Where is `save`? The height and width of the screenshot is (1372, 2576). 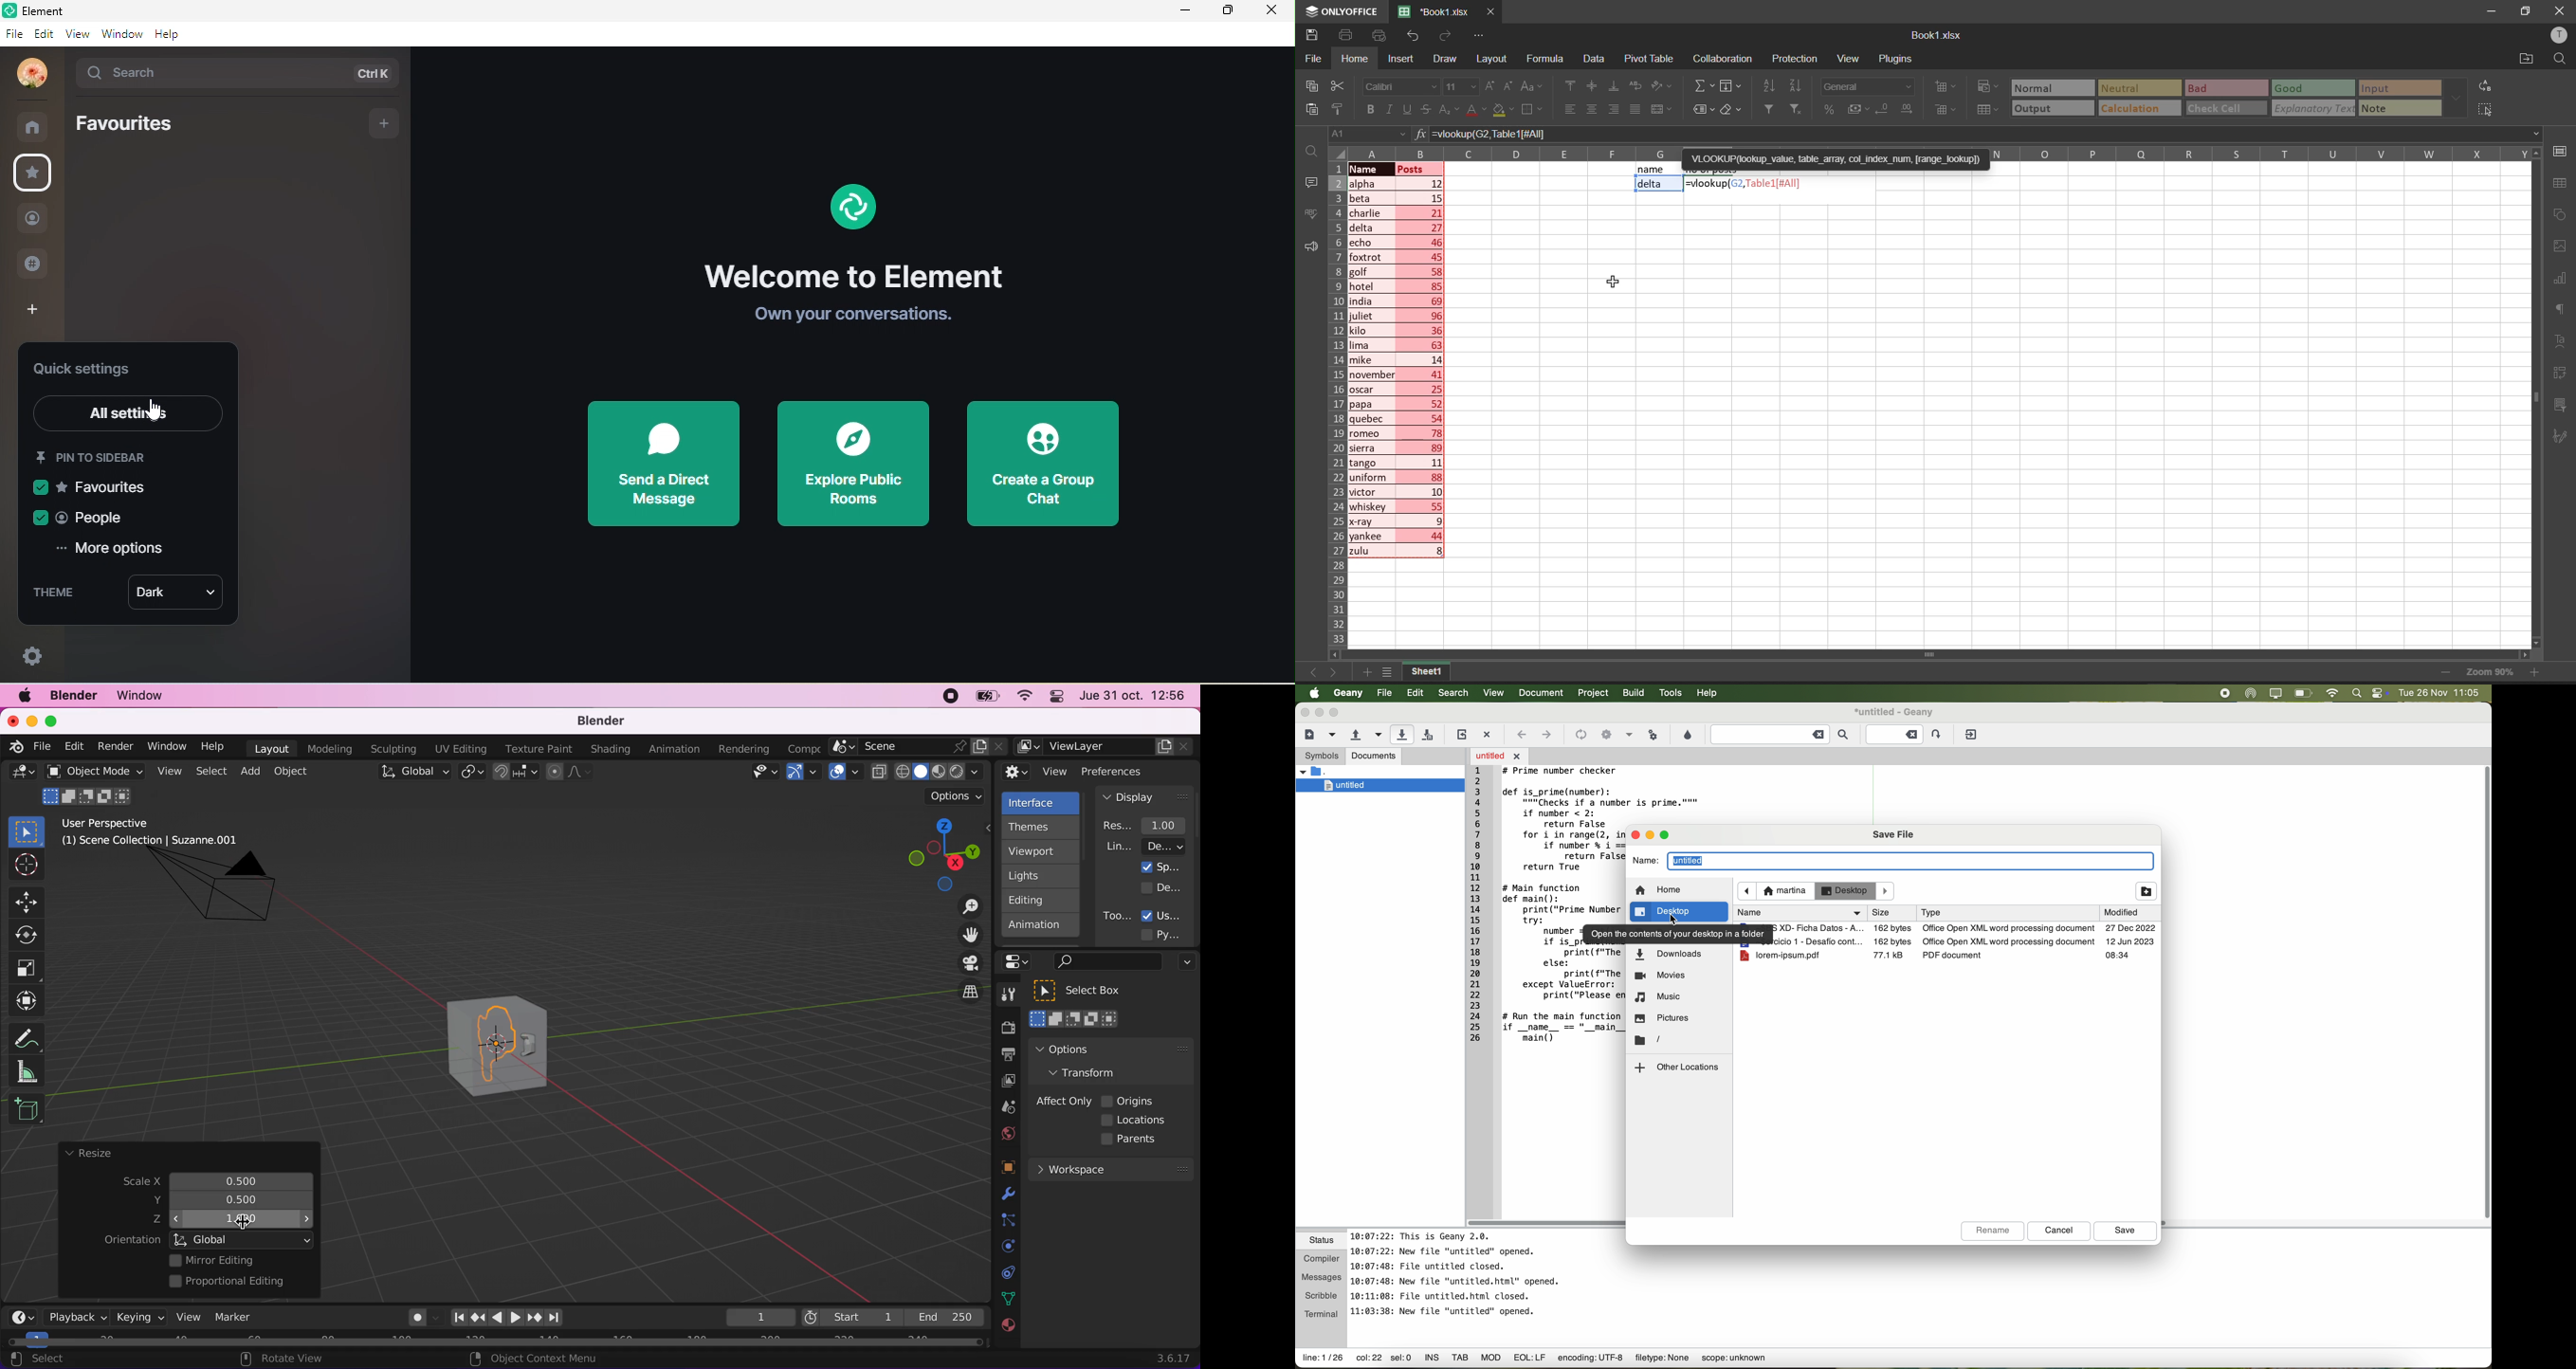 save is located at coordinates (1311, 35).